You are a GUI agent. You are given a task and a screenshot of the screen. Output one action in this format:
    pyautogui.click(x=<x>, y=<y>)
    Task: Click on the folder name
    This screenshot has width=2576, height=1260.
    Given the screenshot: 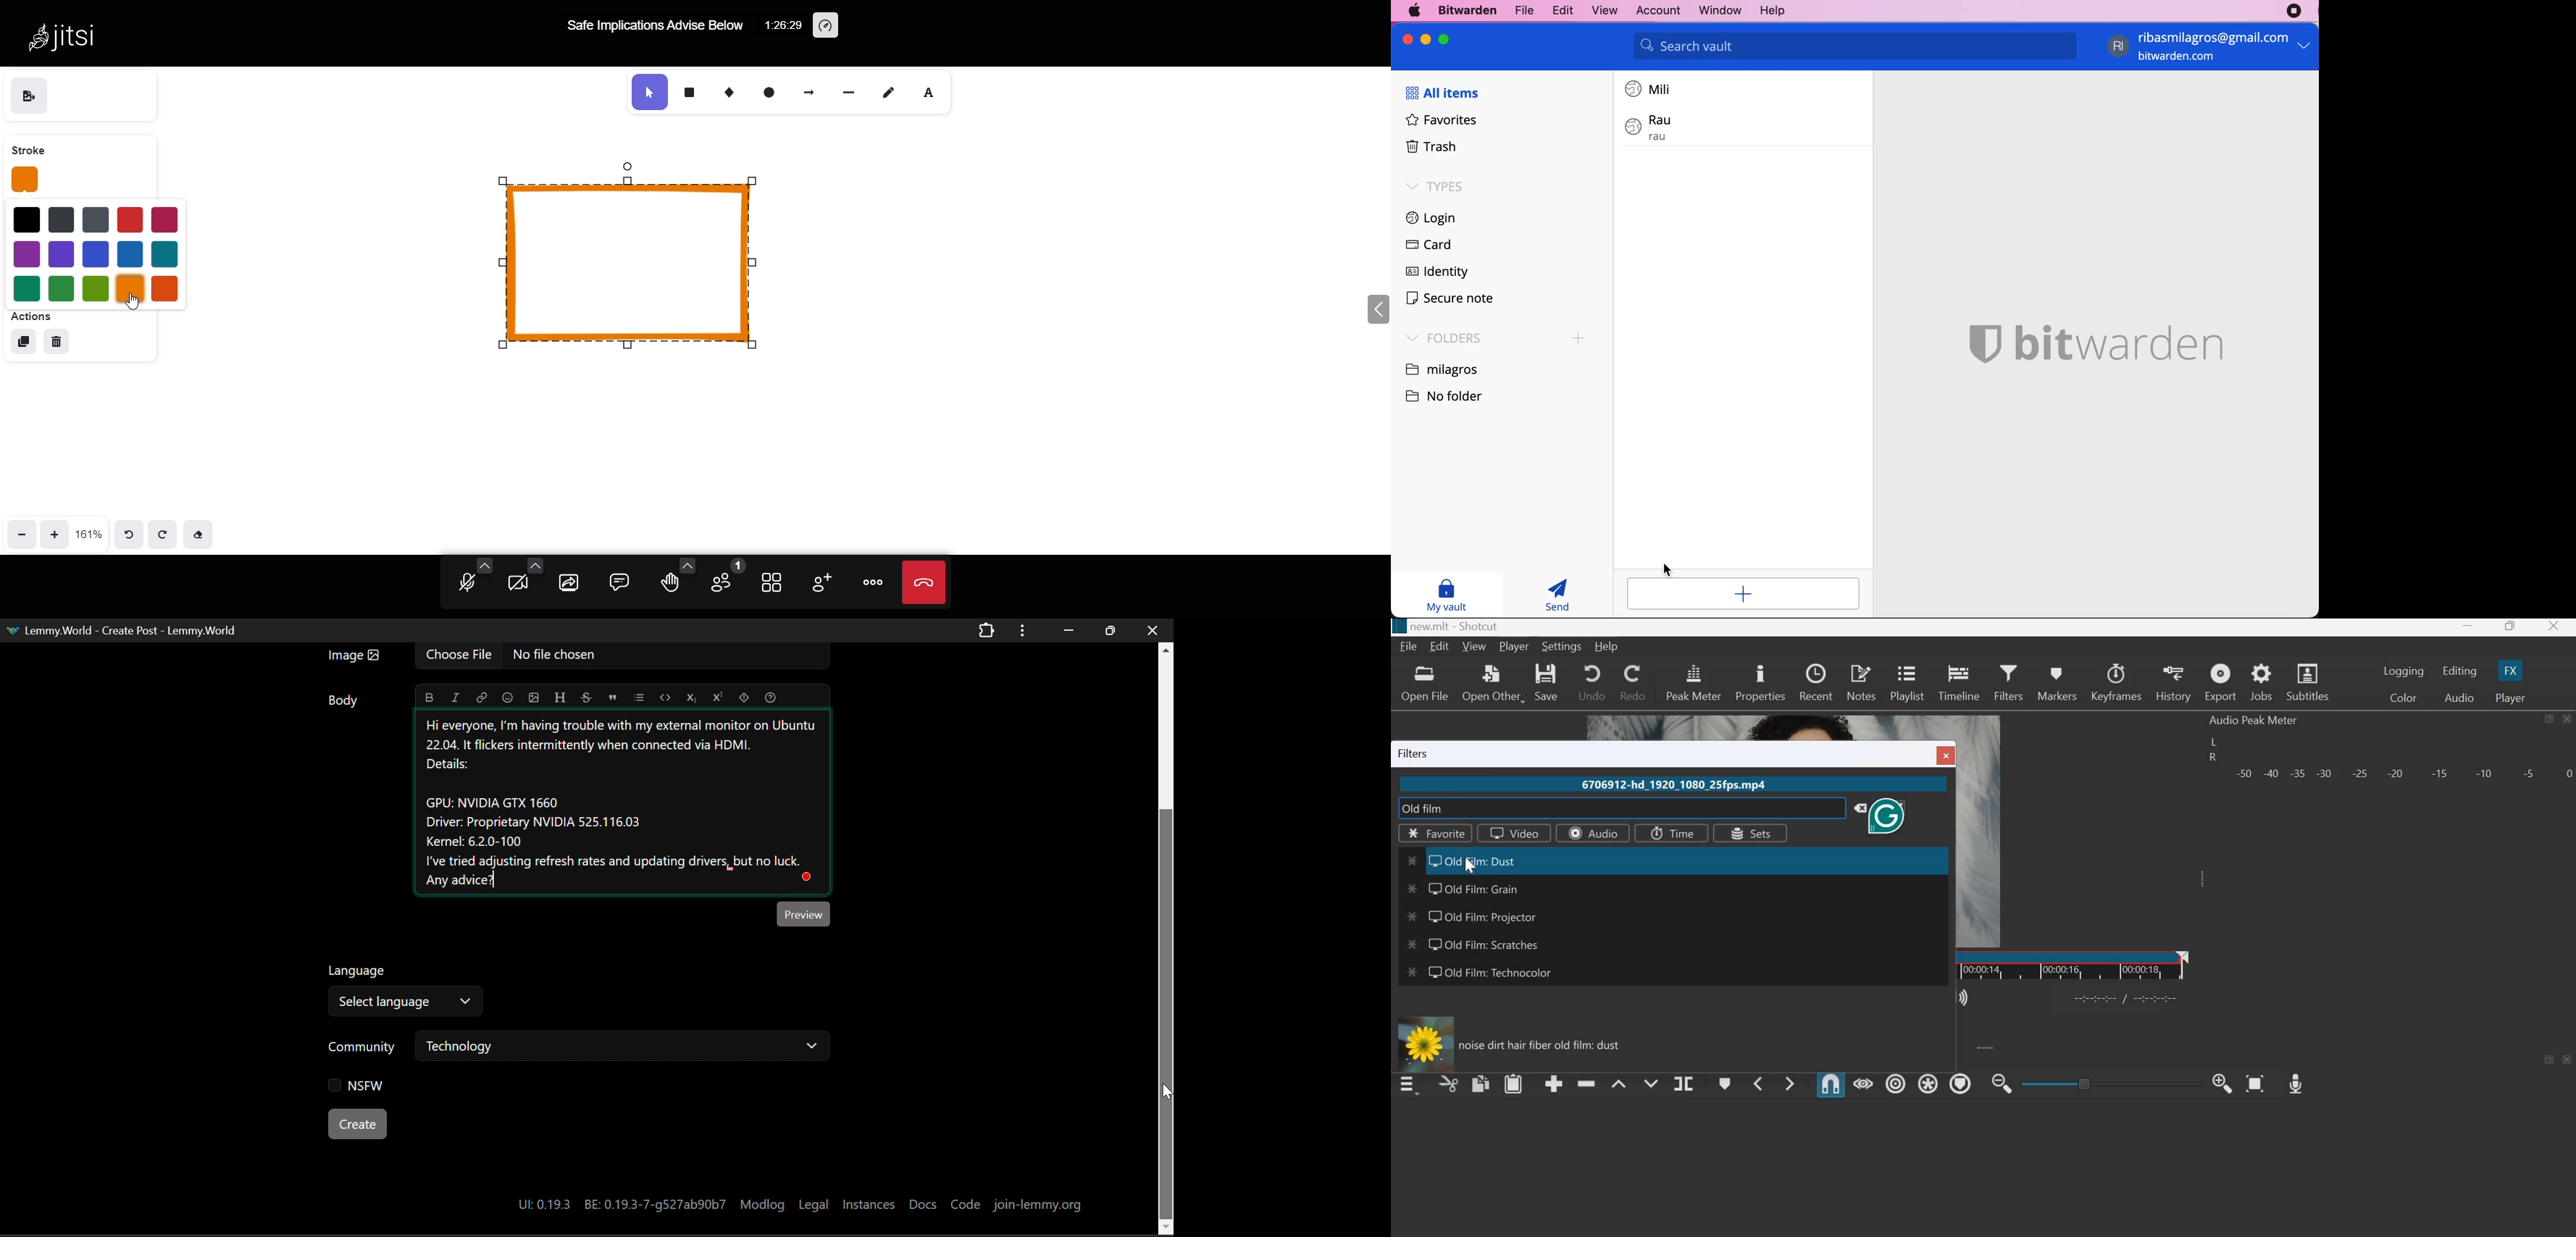 What is the action you would take?
    pyautogui.click(x=1443, y=369)
    